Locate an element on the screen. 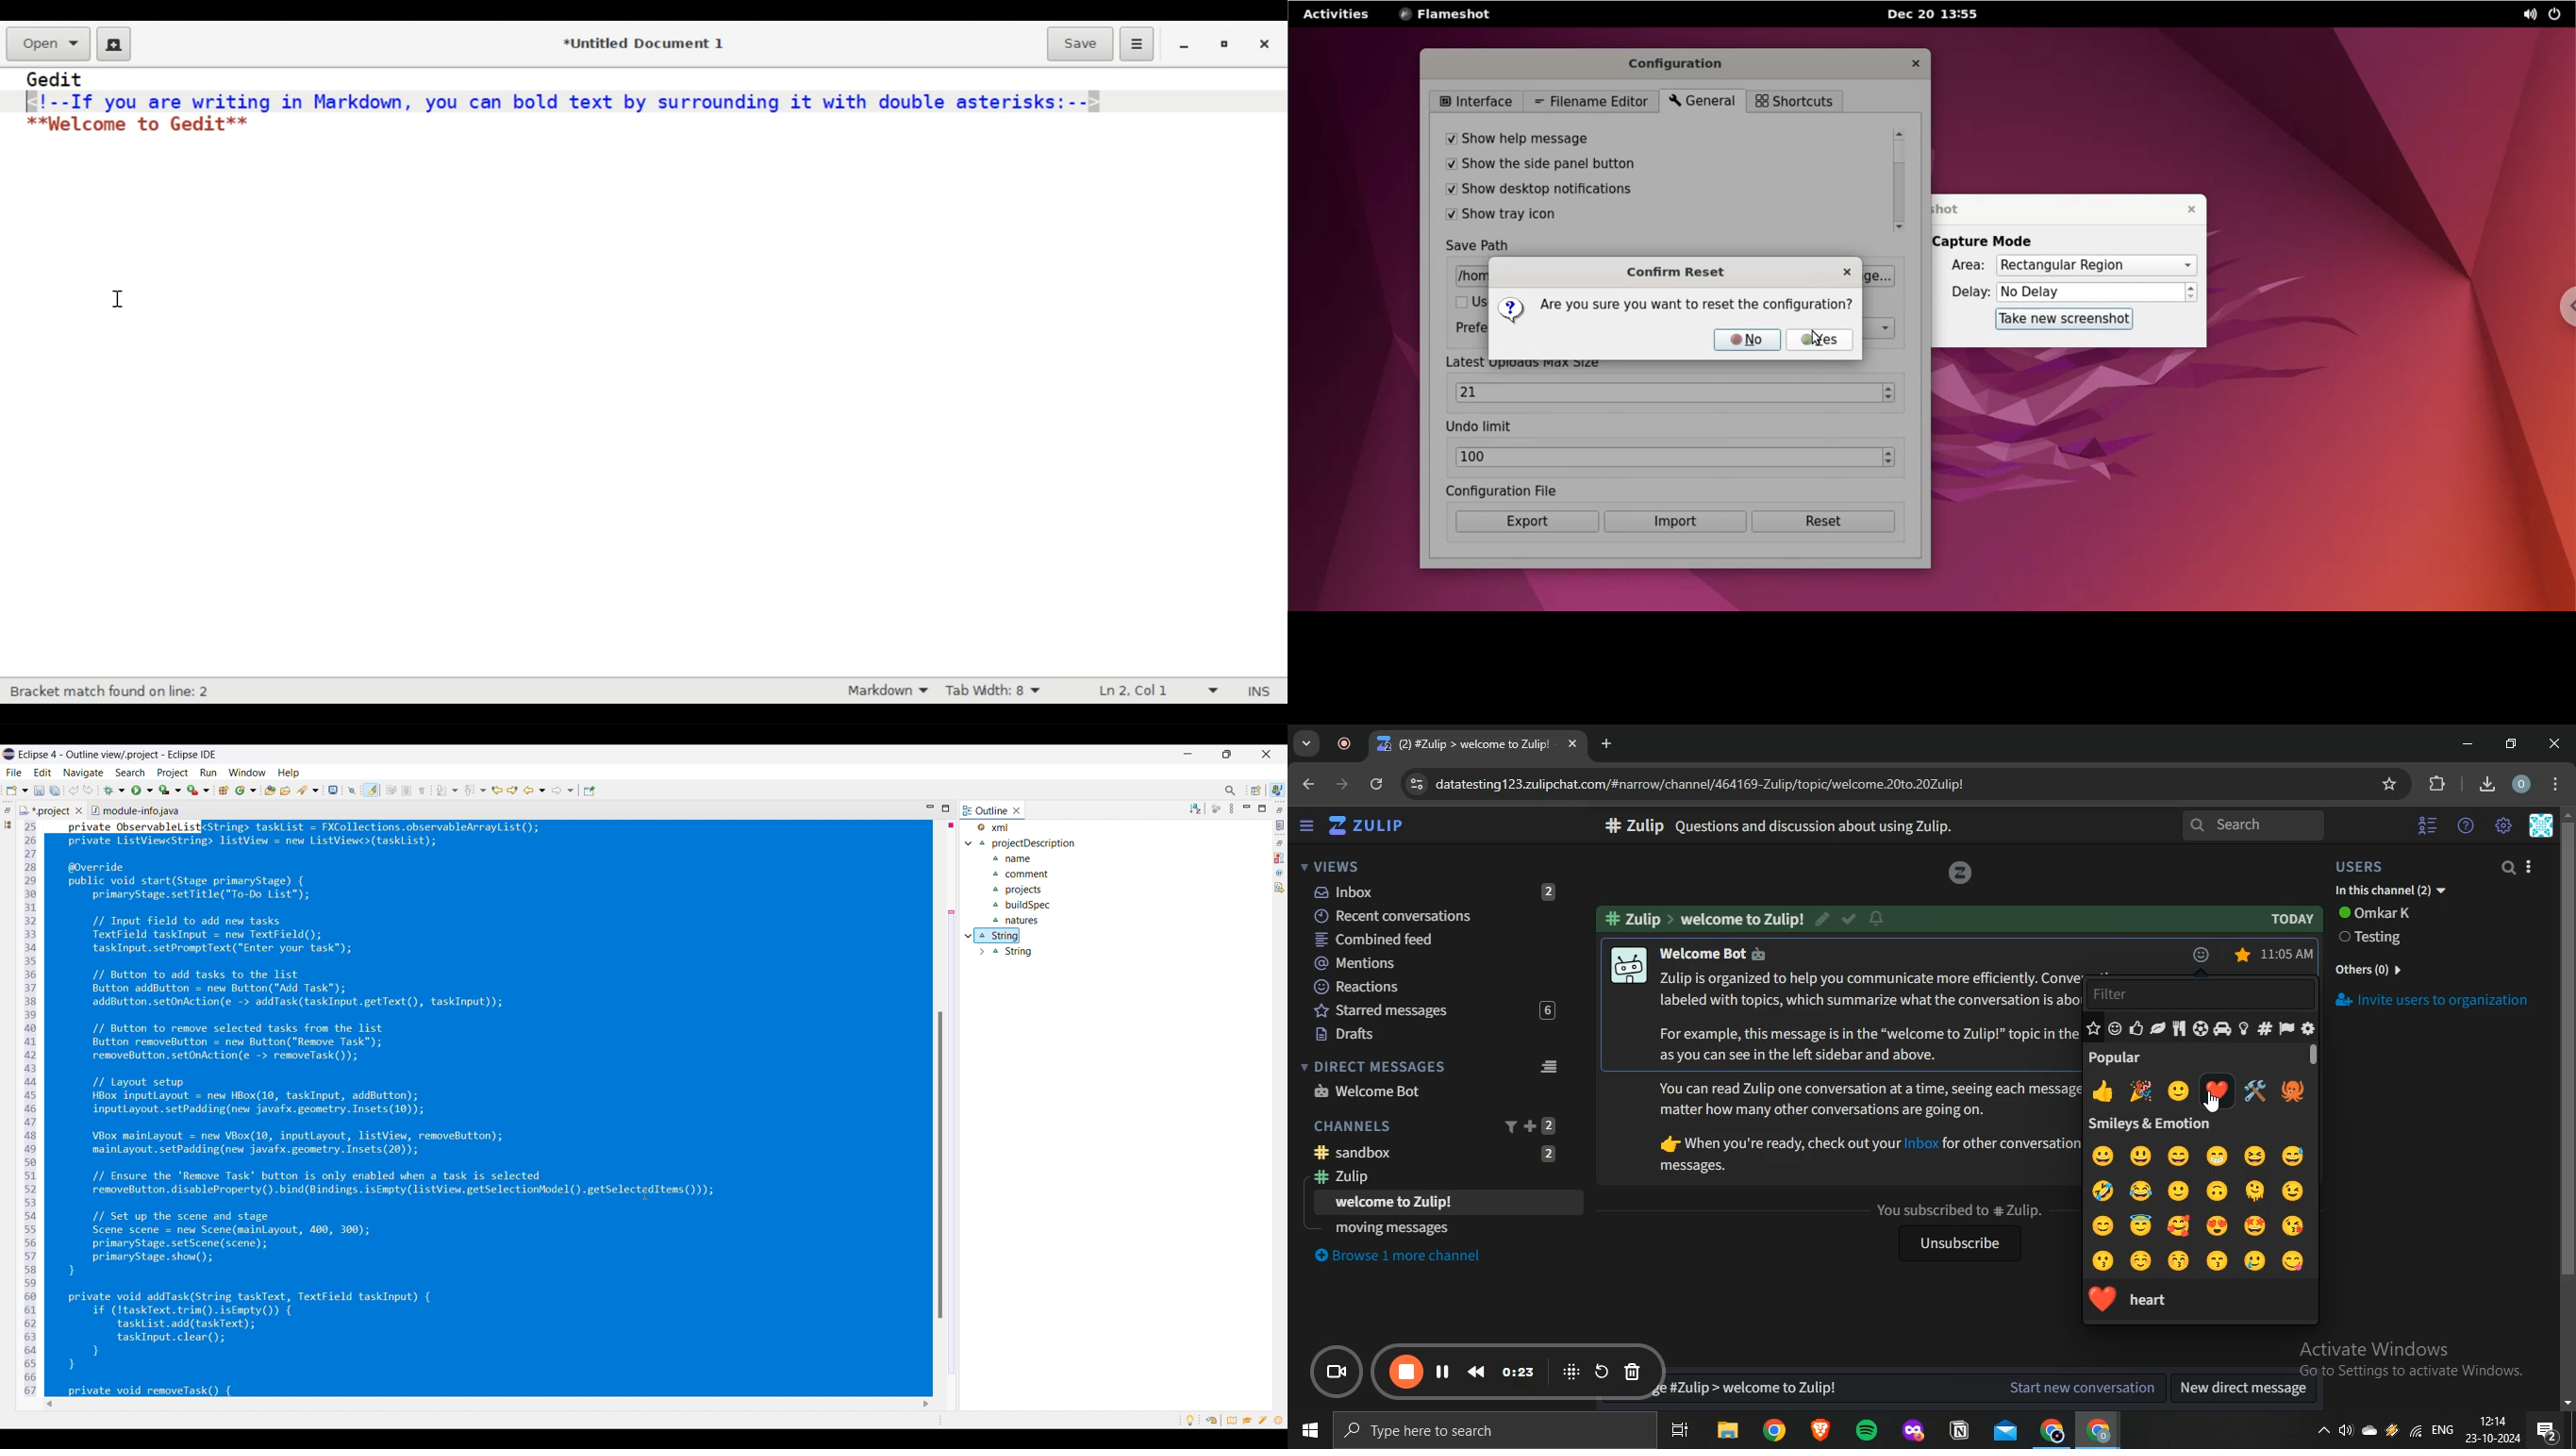  icon is located at coordinates (1571, 1371).